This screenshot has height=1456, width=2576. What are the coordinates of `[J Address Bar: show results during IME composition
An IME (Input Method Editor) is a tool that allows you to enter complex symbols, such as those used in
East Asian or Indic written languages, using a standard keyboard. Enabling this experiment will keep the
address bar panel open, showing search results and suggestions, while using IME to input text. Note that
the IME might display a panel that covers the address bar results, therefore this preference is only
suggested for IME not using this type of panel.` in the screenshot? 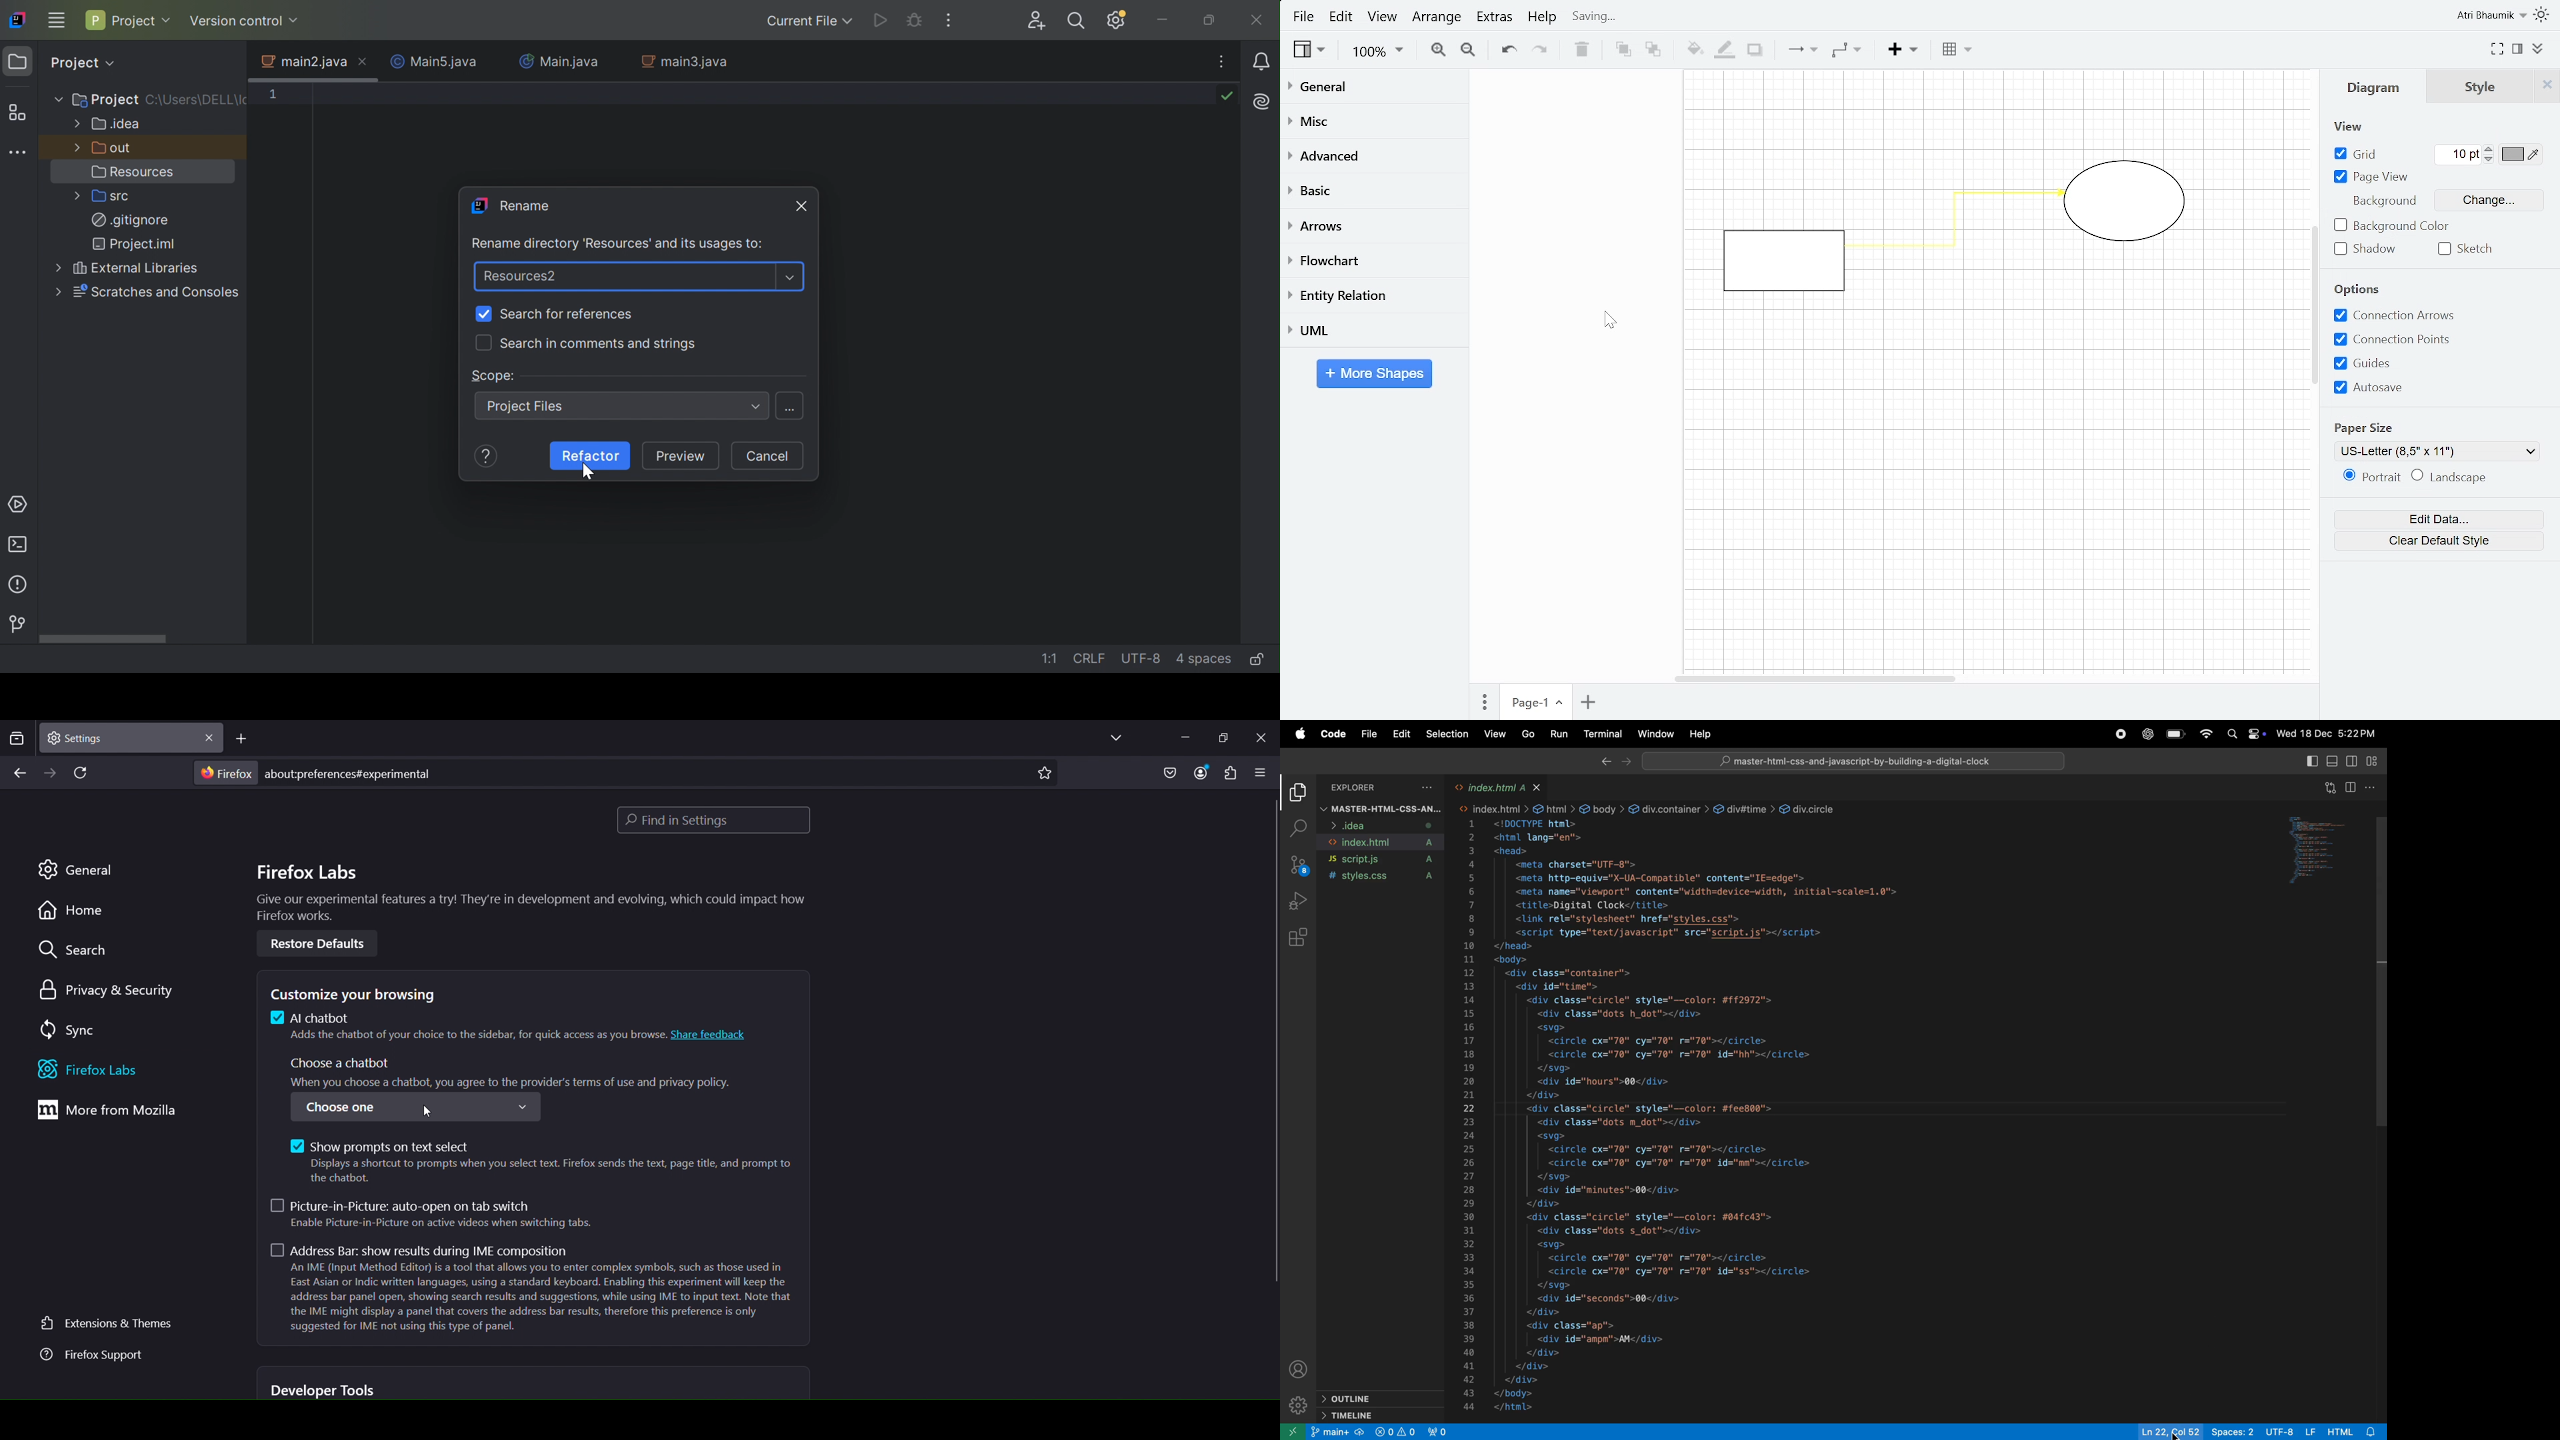 It's located at (531, 1289).